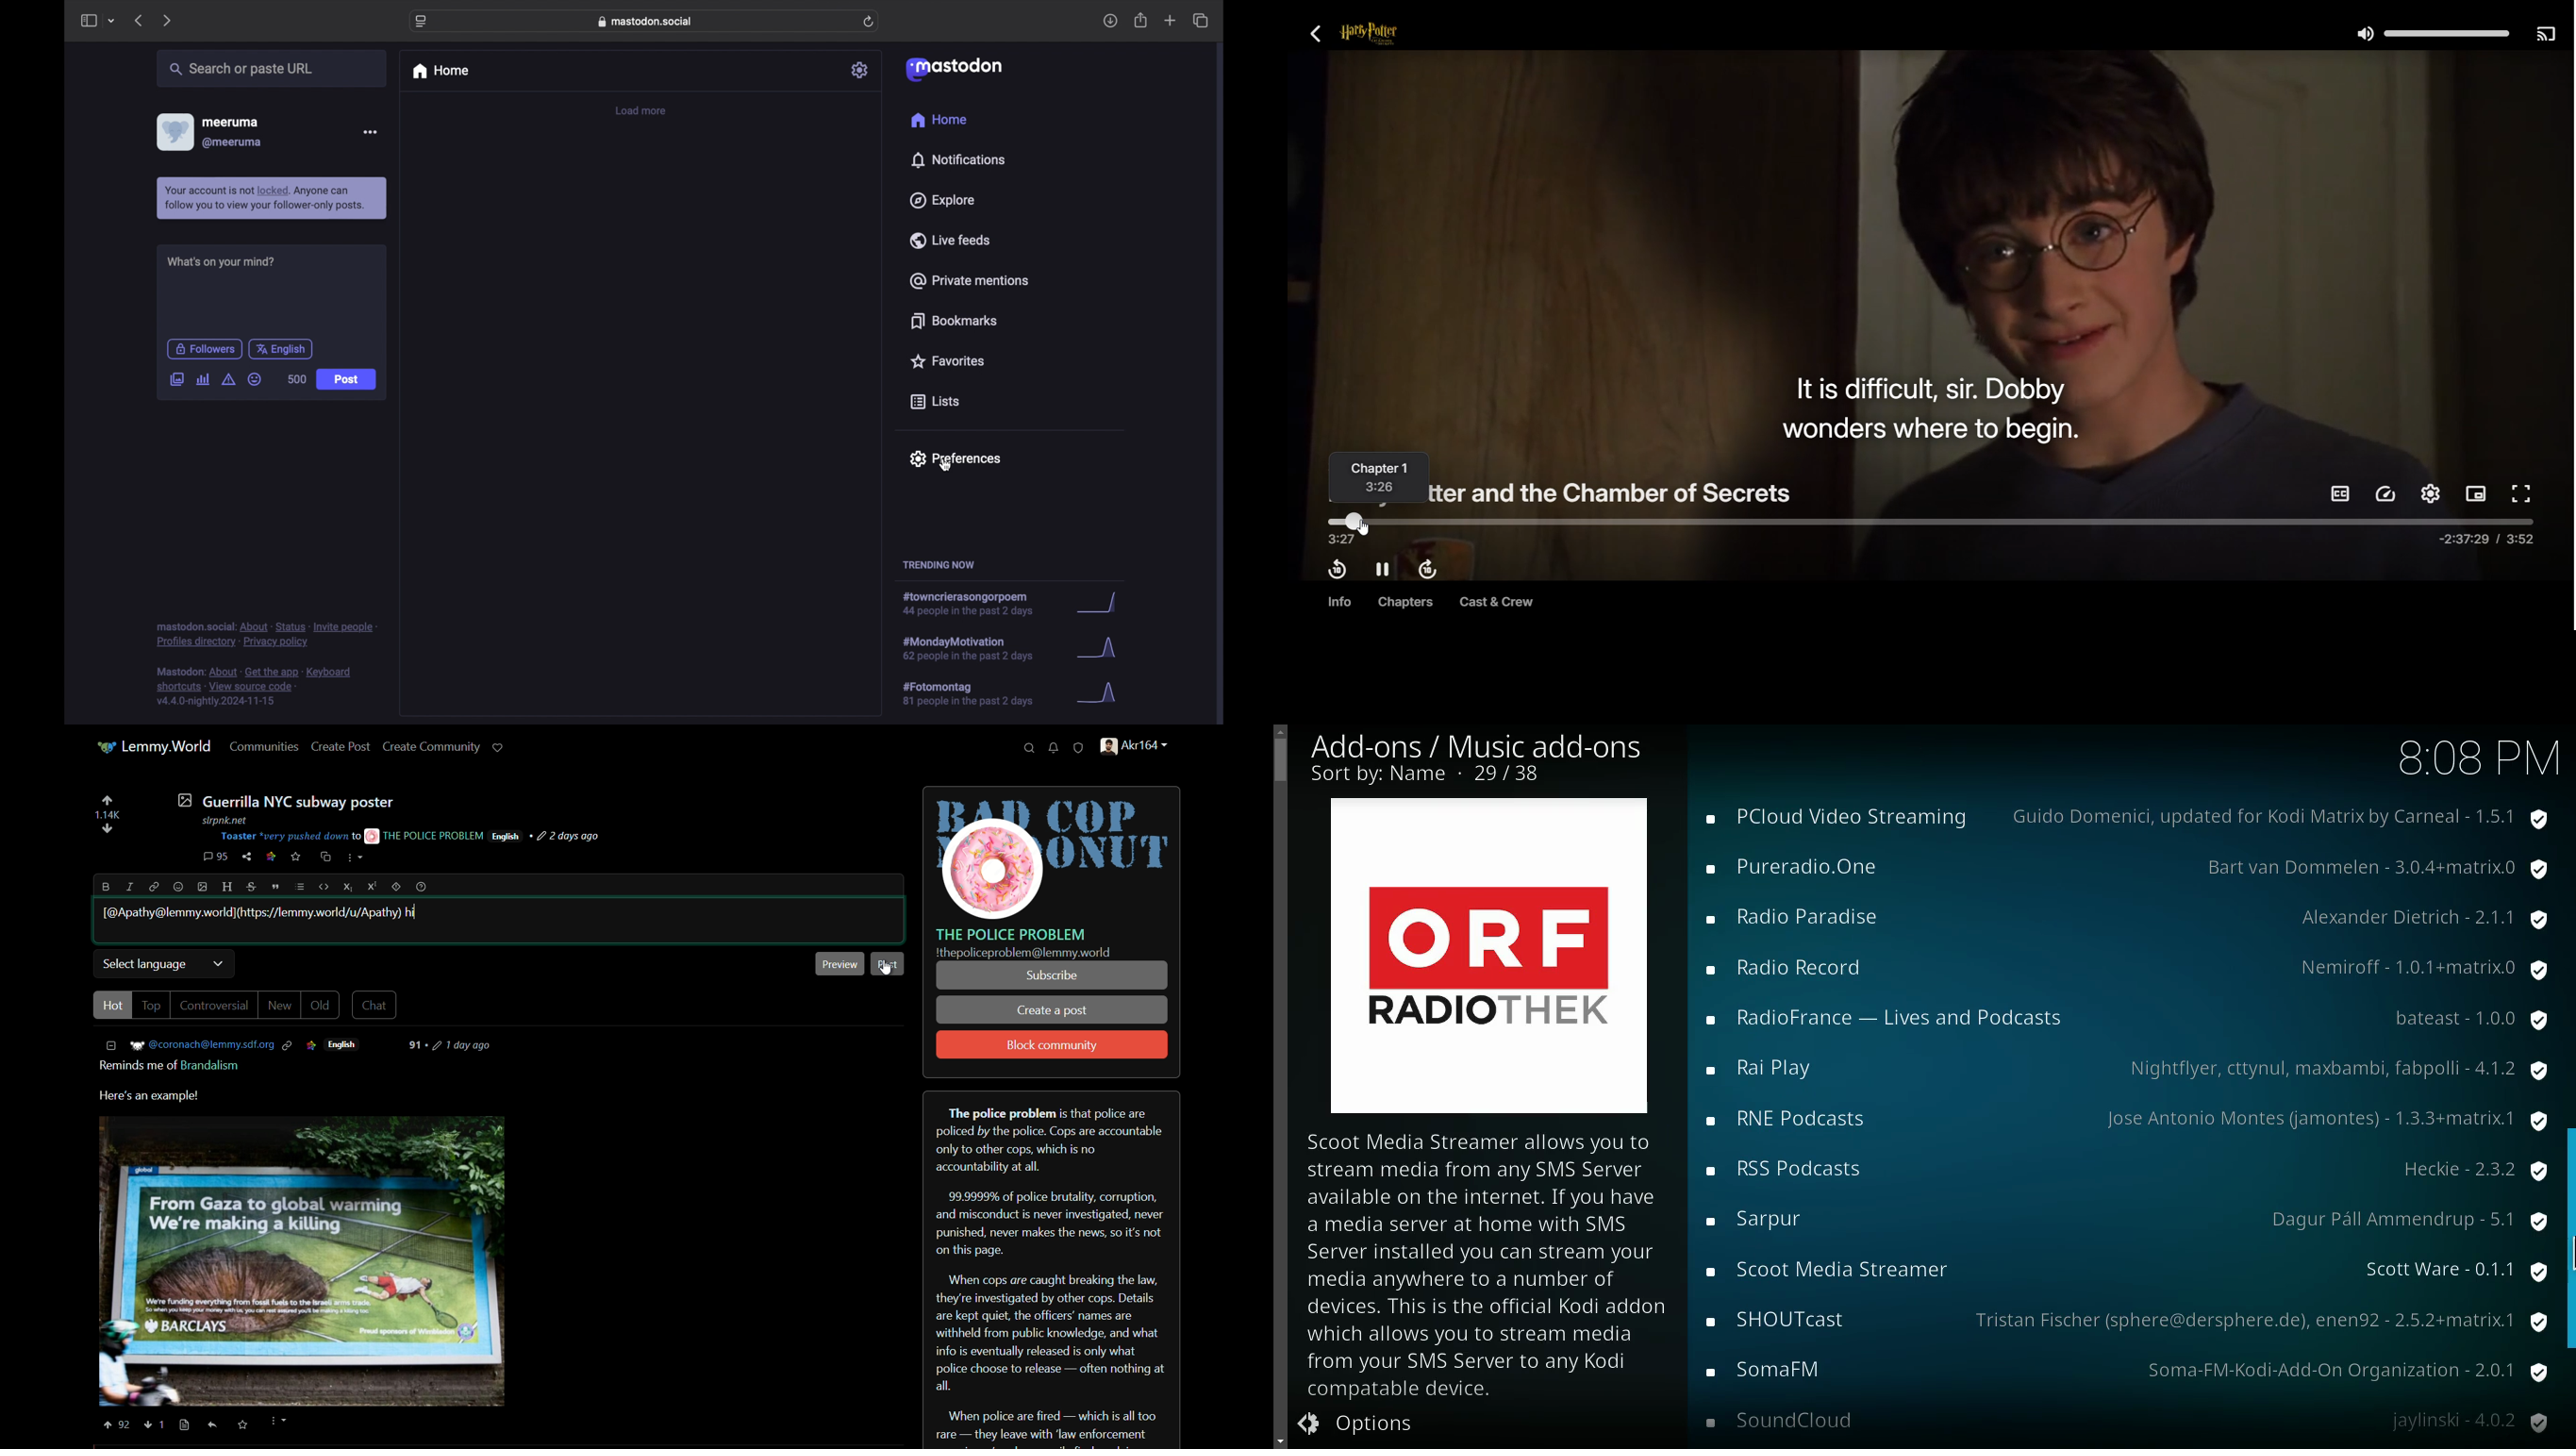 The height and width of the screenshot is (1456, 2576). What do you see at coordinates (1371, 1424) in the screenshot?
I see `Options` at bounding box center [1371, 1424].